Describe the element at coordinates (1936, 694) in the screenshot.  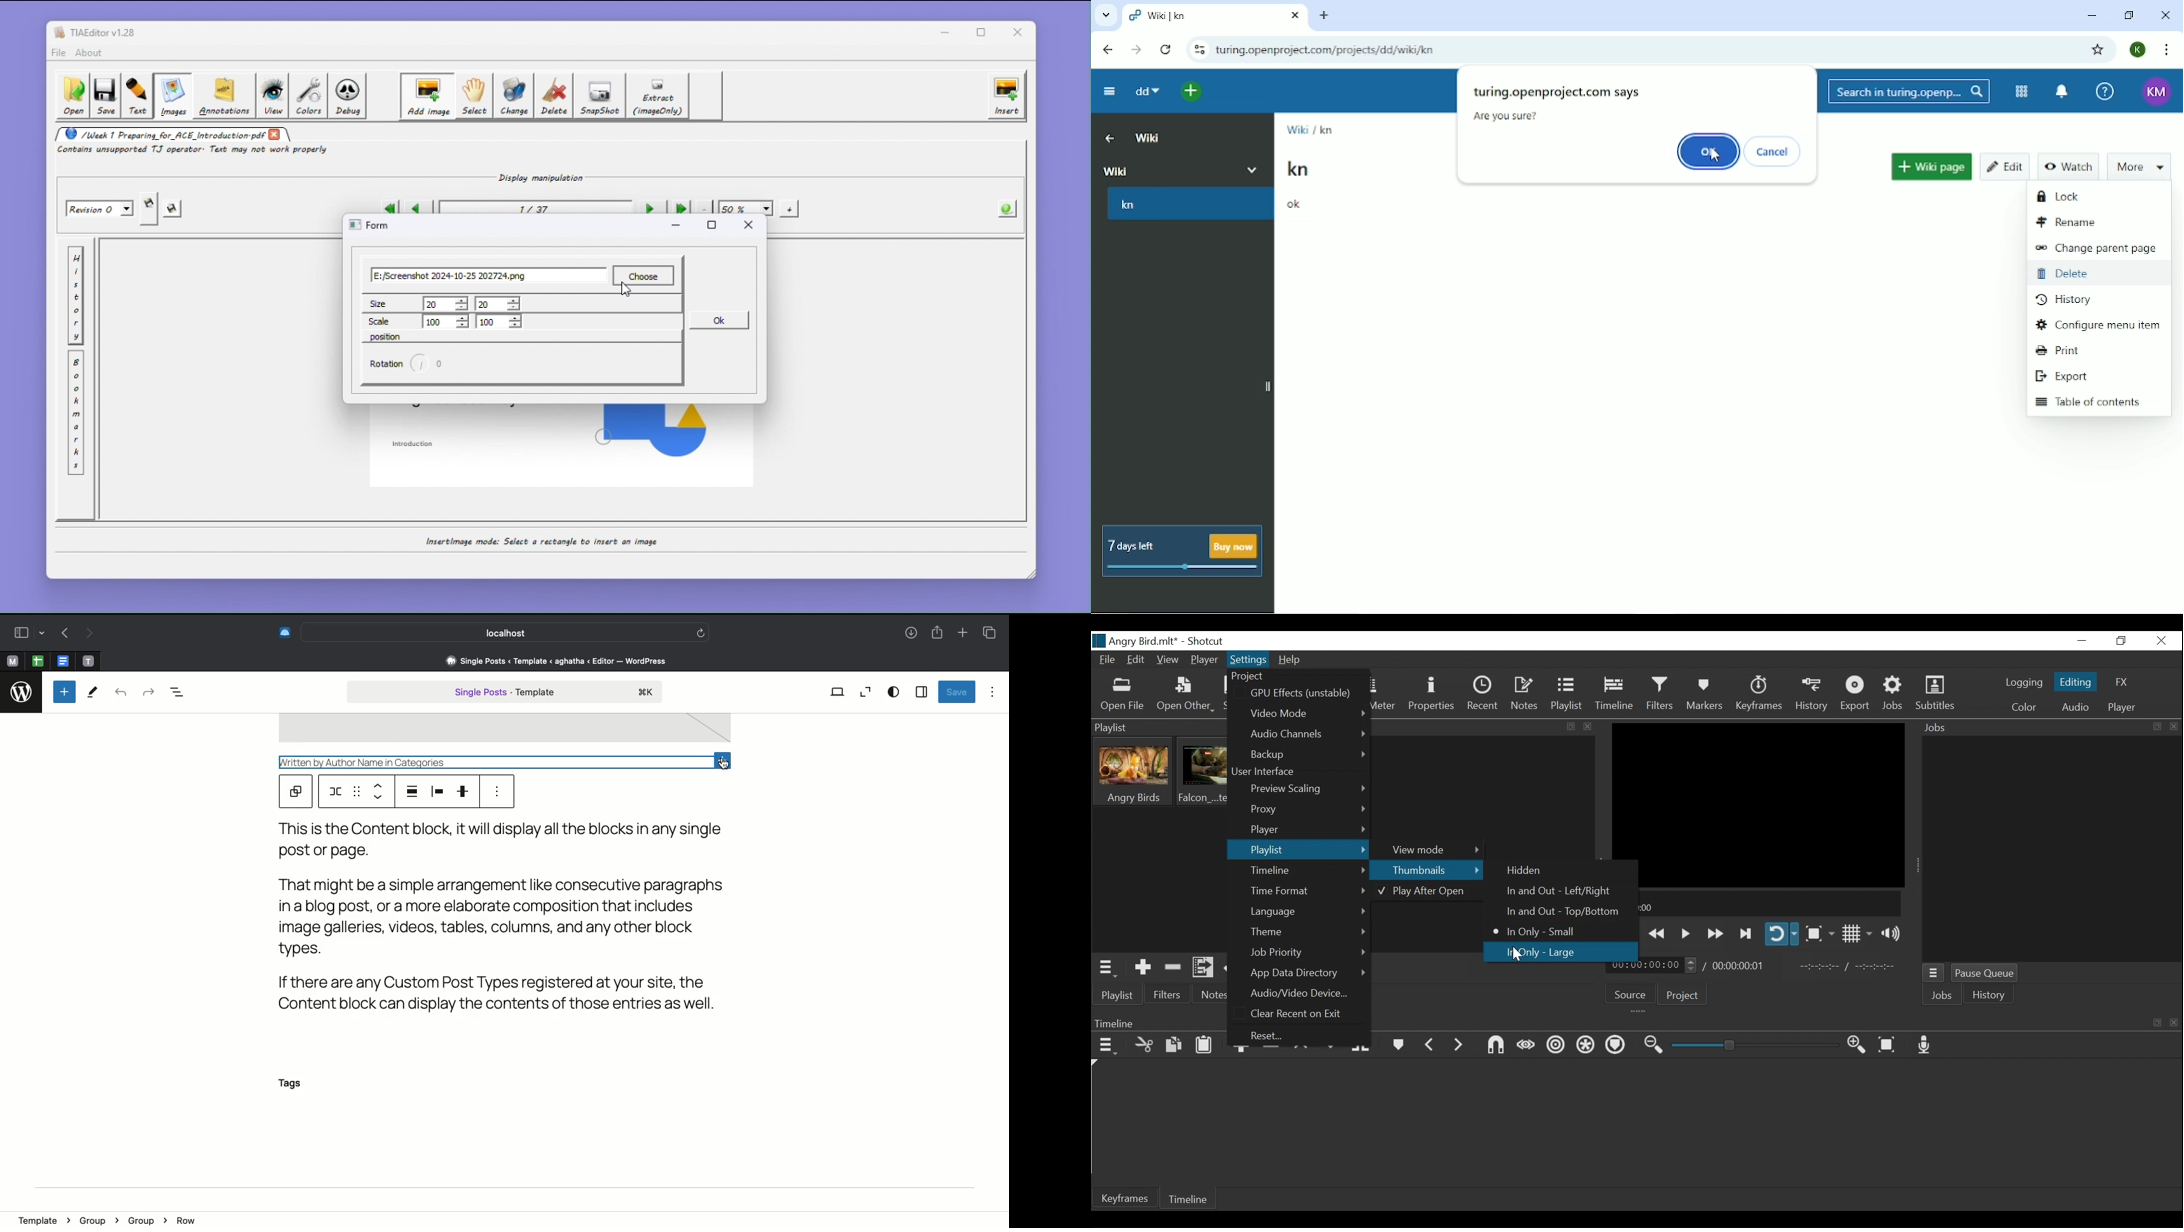
I see `Subtitles` at that location.